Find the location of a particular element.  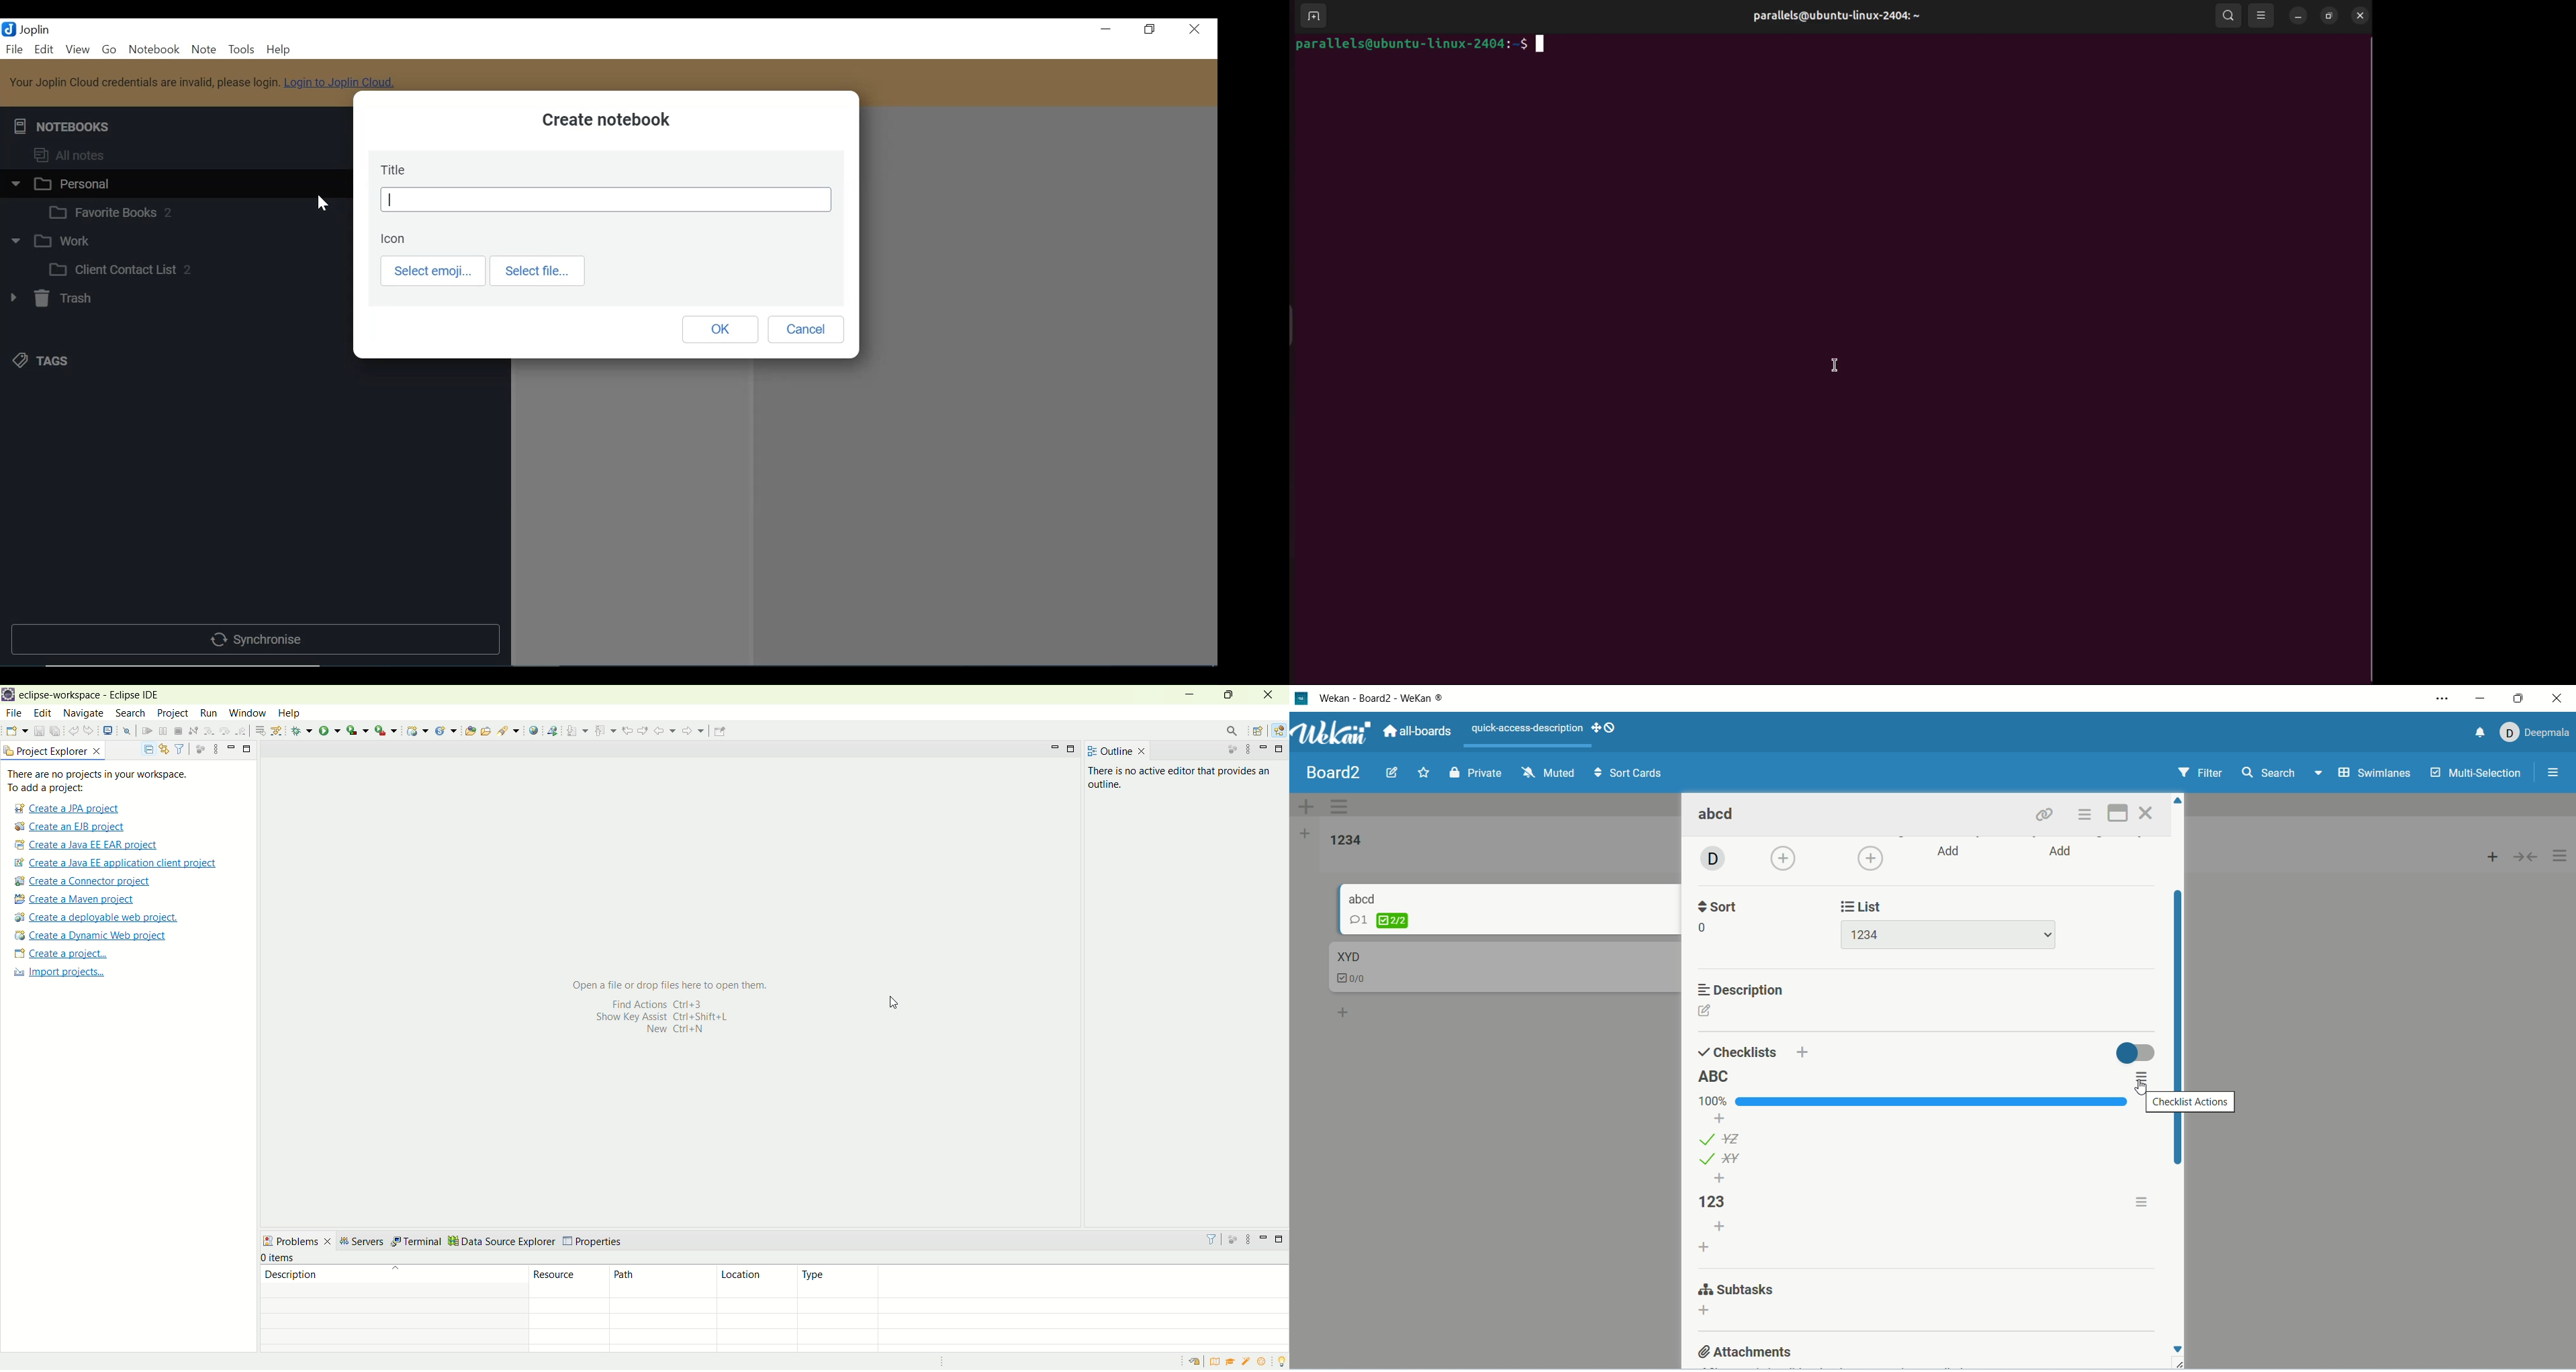

step return is located at coordinates (242, 731).